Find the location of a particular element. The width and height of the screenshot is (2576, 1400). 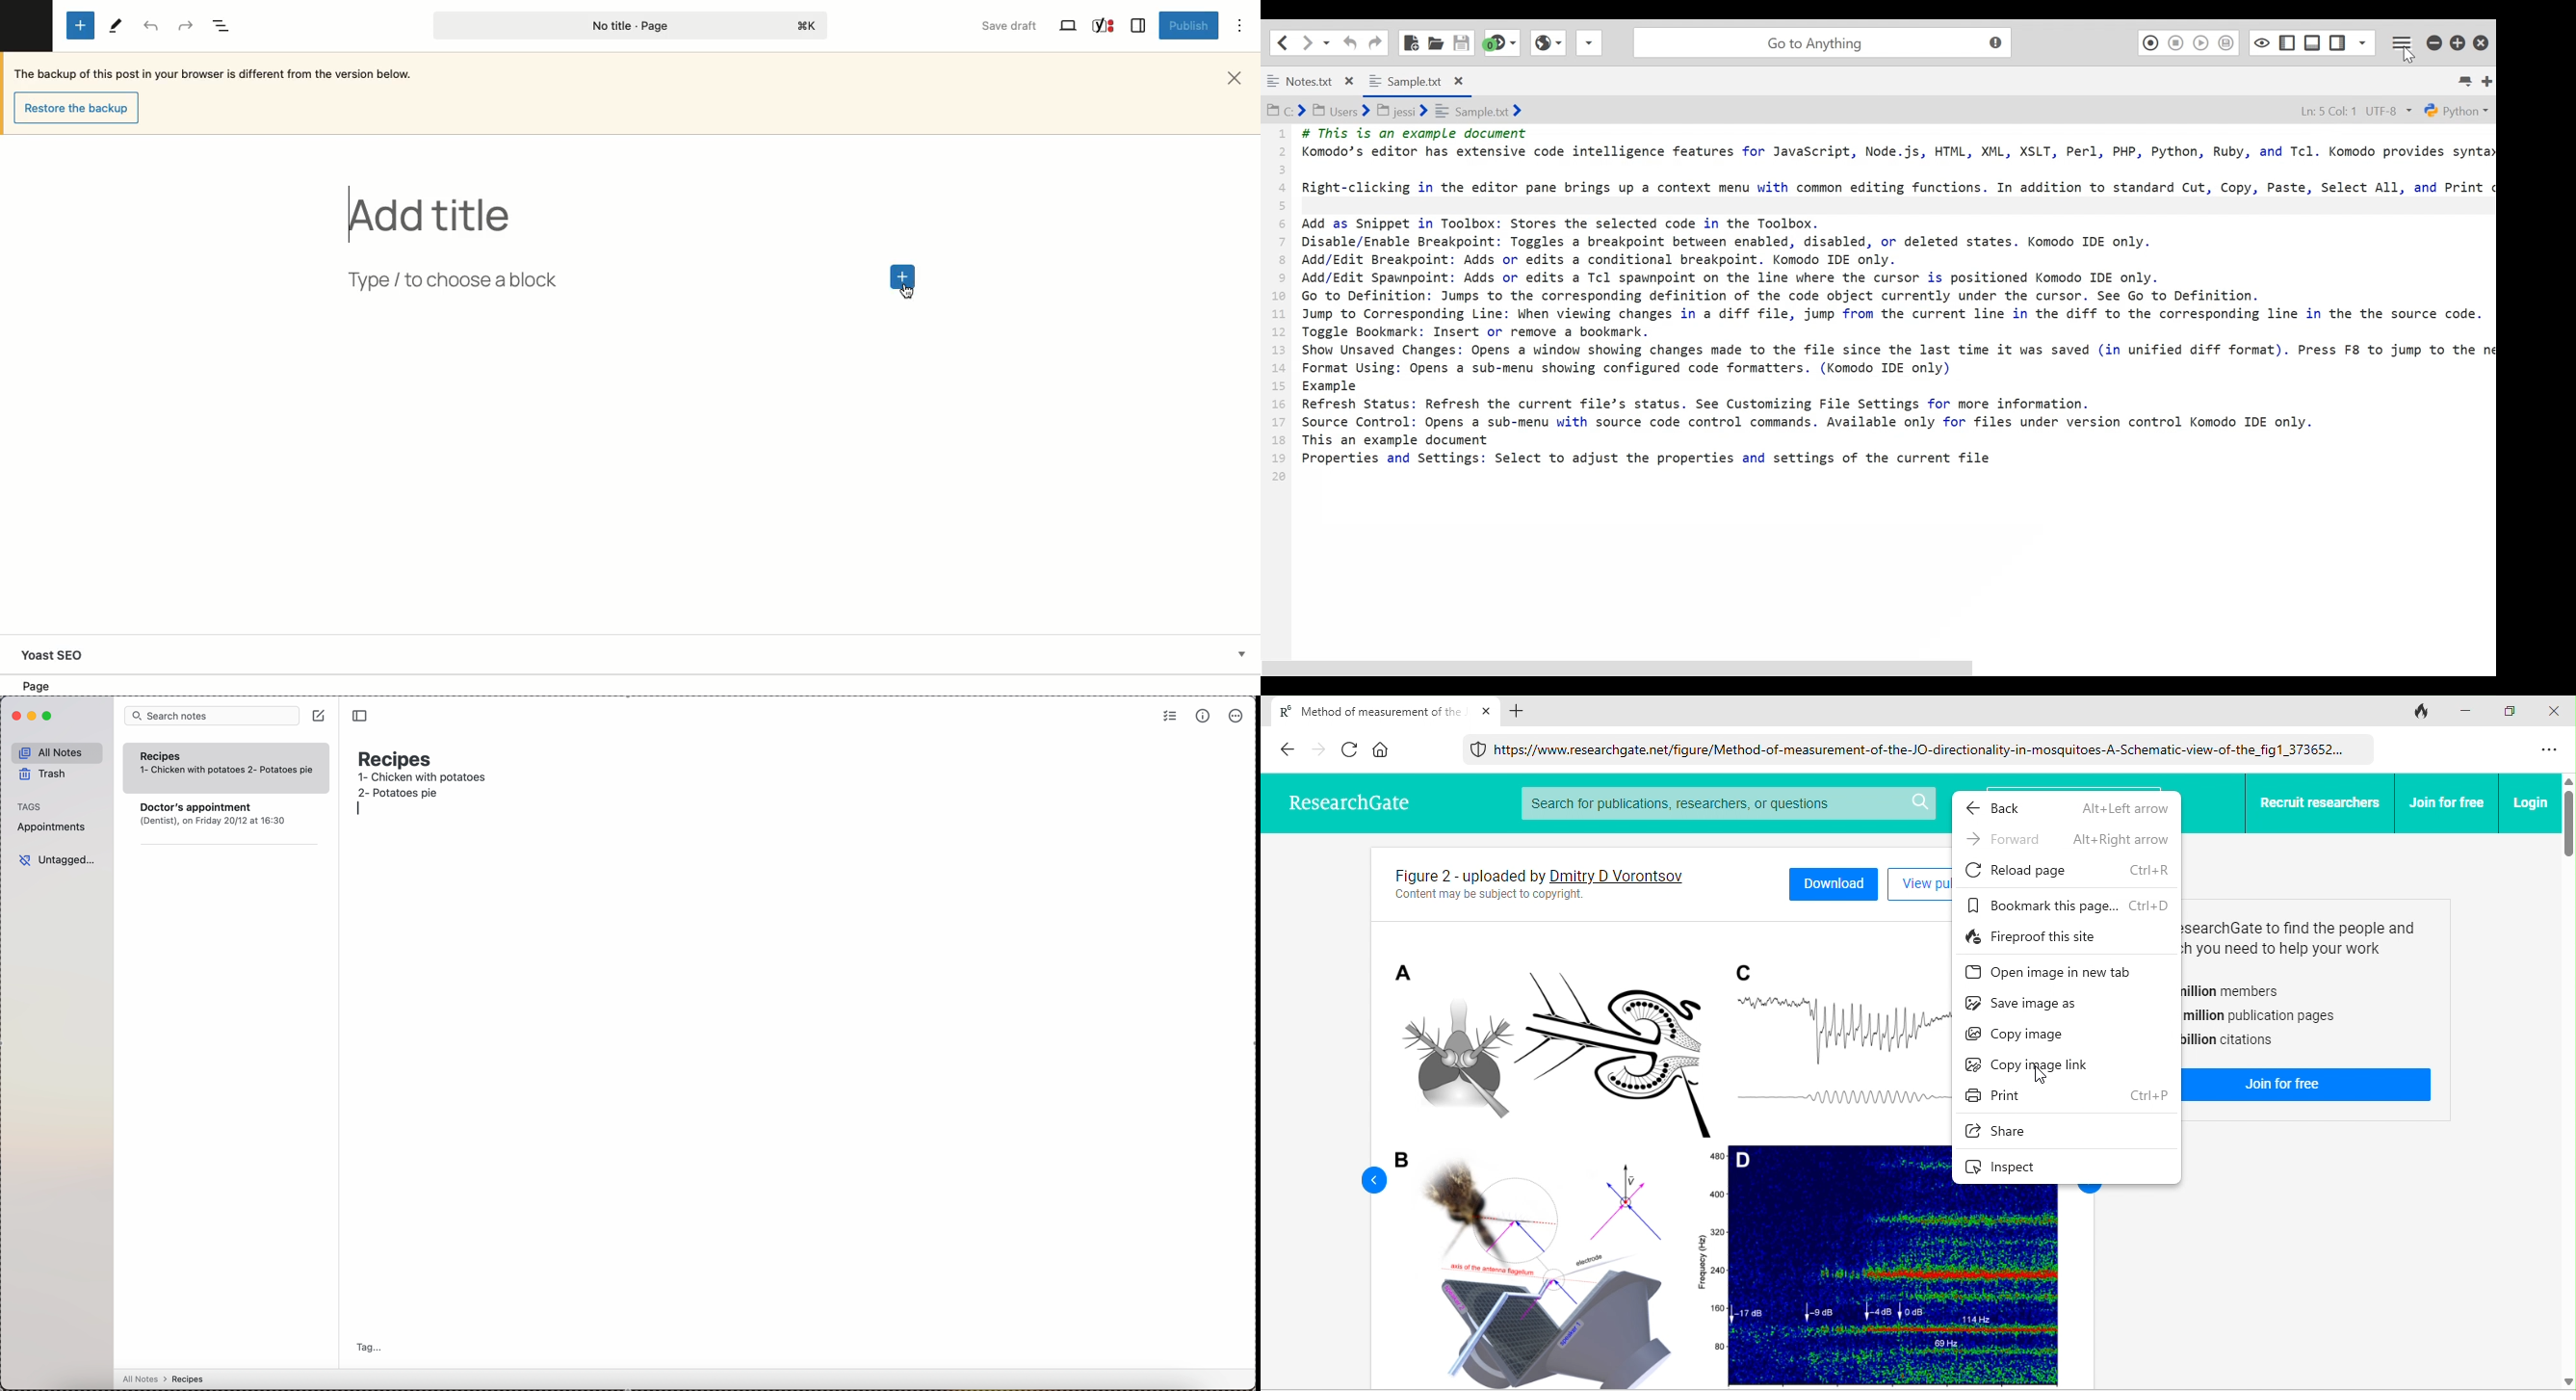

toggle sidebar is located at coordinates (359, 714).